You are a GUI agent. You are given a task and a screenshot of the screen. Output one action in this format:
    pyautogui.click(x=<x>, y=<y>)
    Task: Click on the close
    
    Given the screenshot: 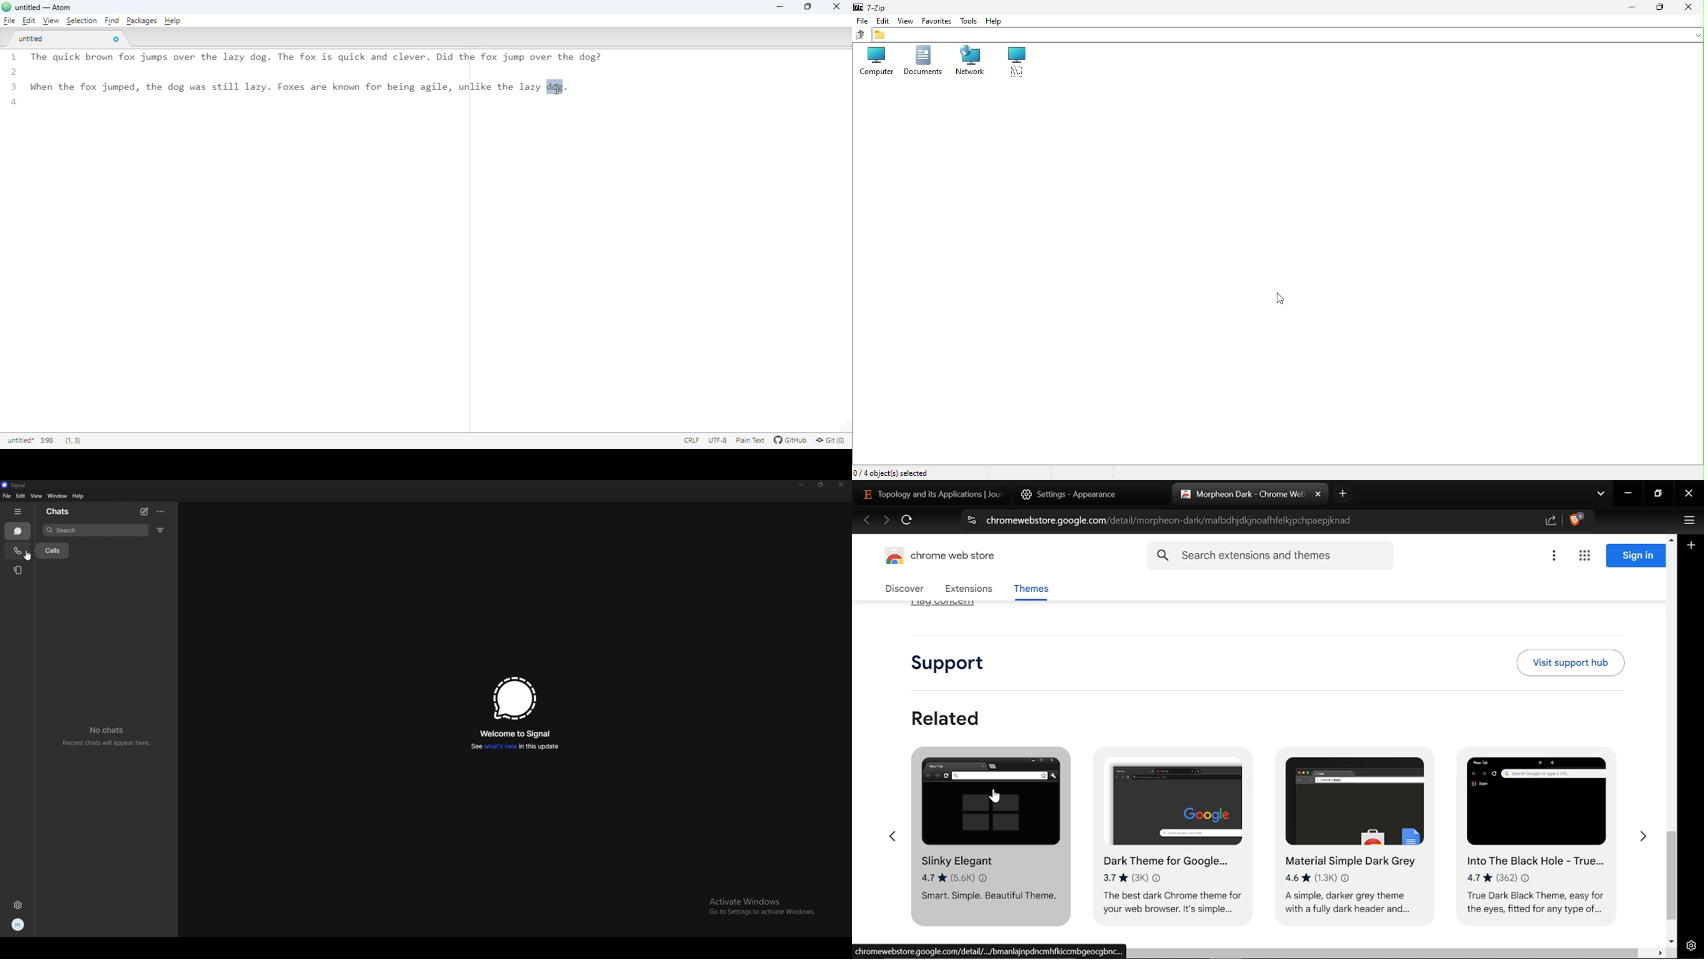 What is the action you would take?
    pyautogui.click(x=841, y=485)
    